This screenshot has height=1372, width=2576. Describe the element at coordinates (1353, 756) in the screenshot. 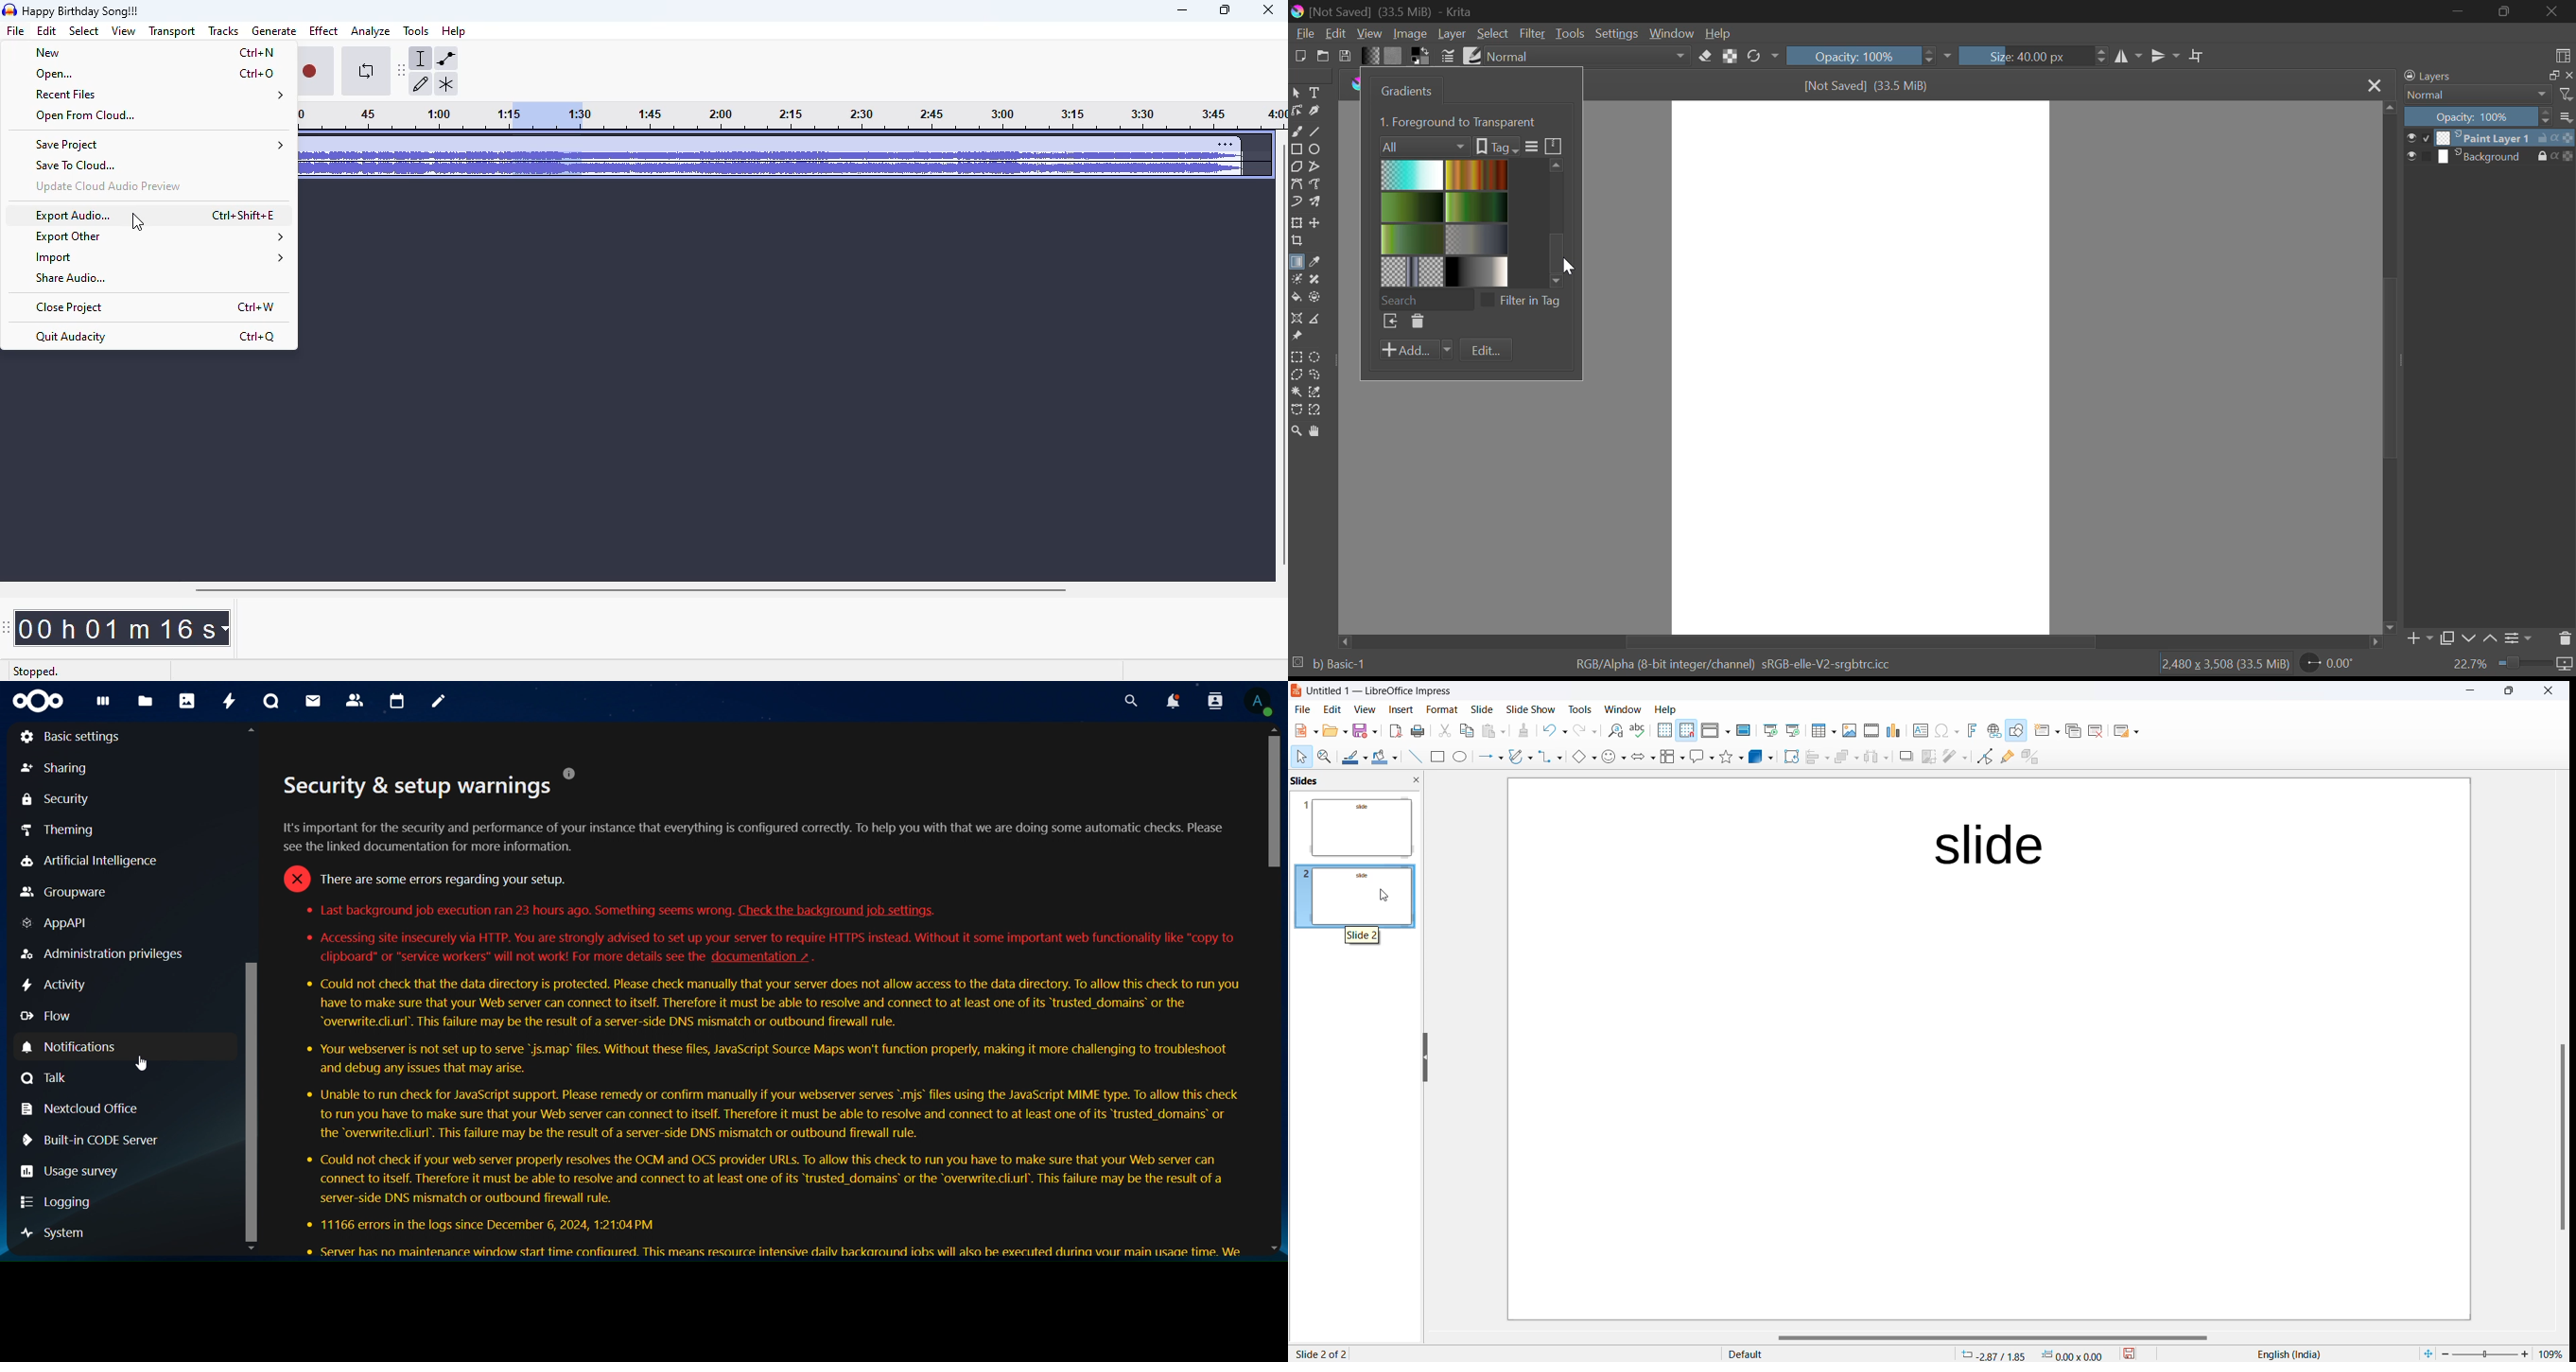

I see `Line color` at that location.